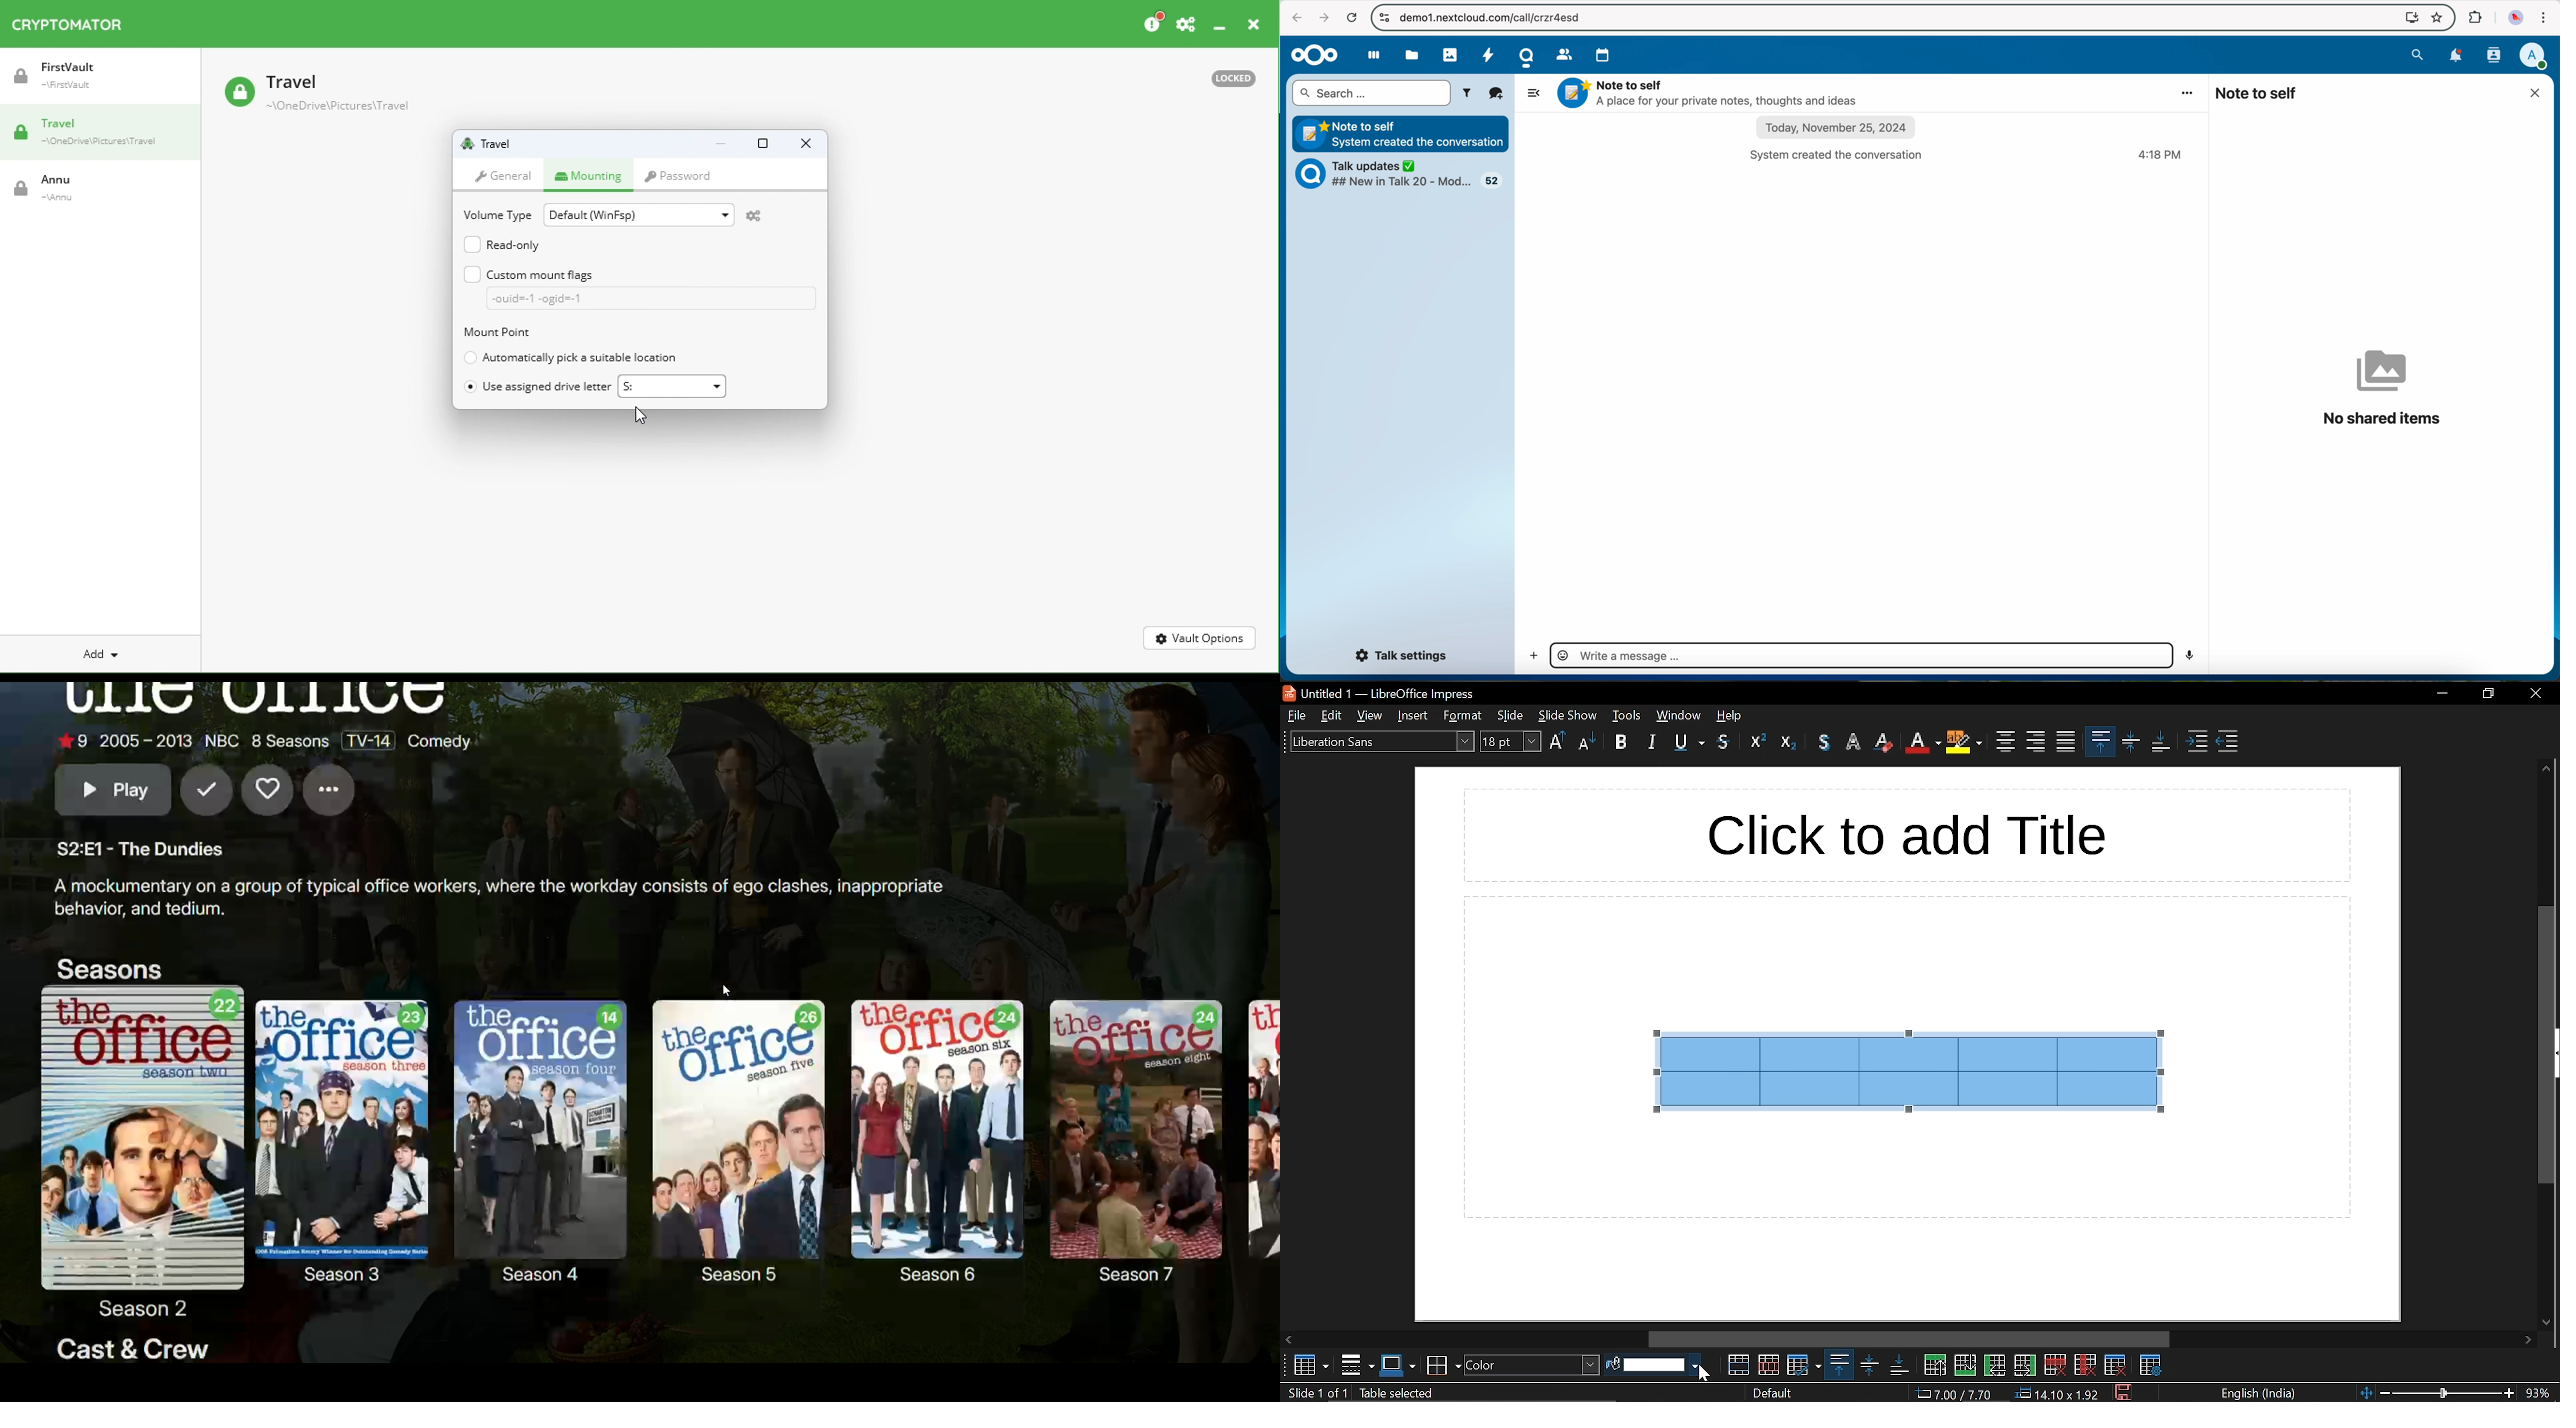  What do you see at coordinates (592, 174) in the screenshot?
I see `Mounting` at bounding box center [592, 174].